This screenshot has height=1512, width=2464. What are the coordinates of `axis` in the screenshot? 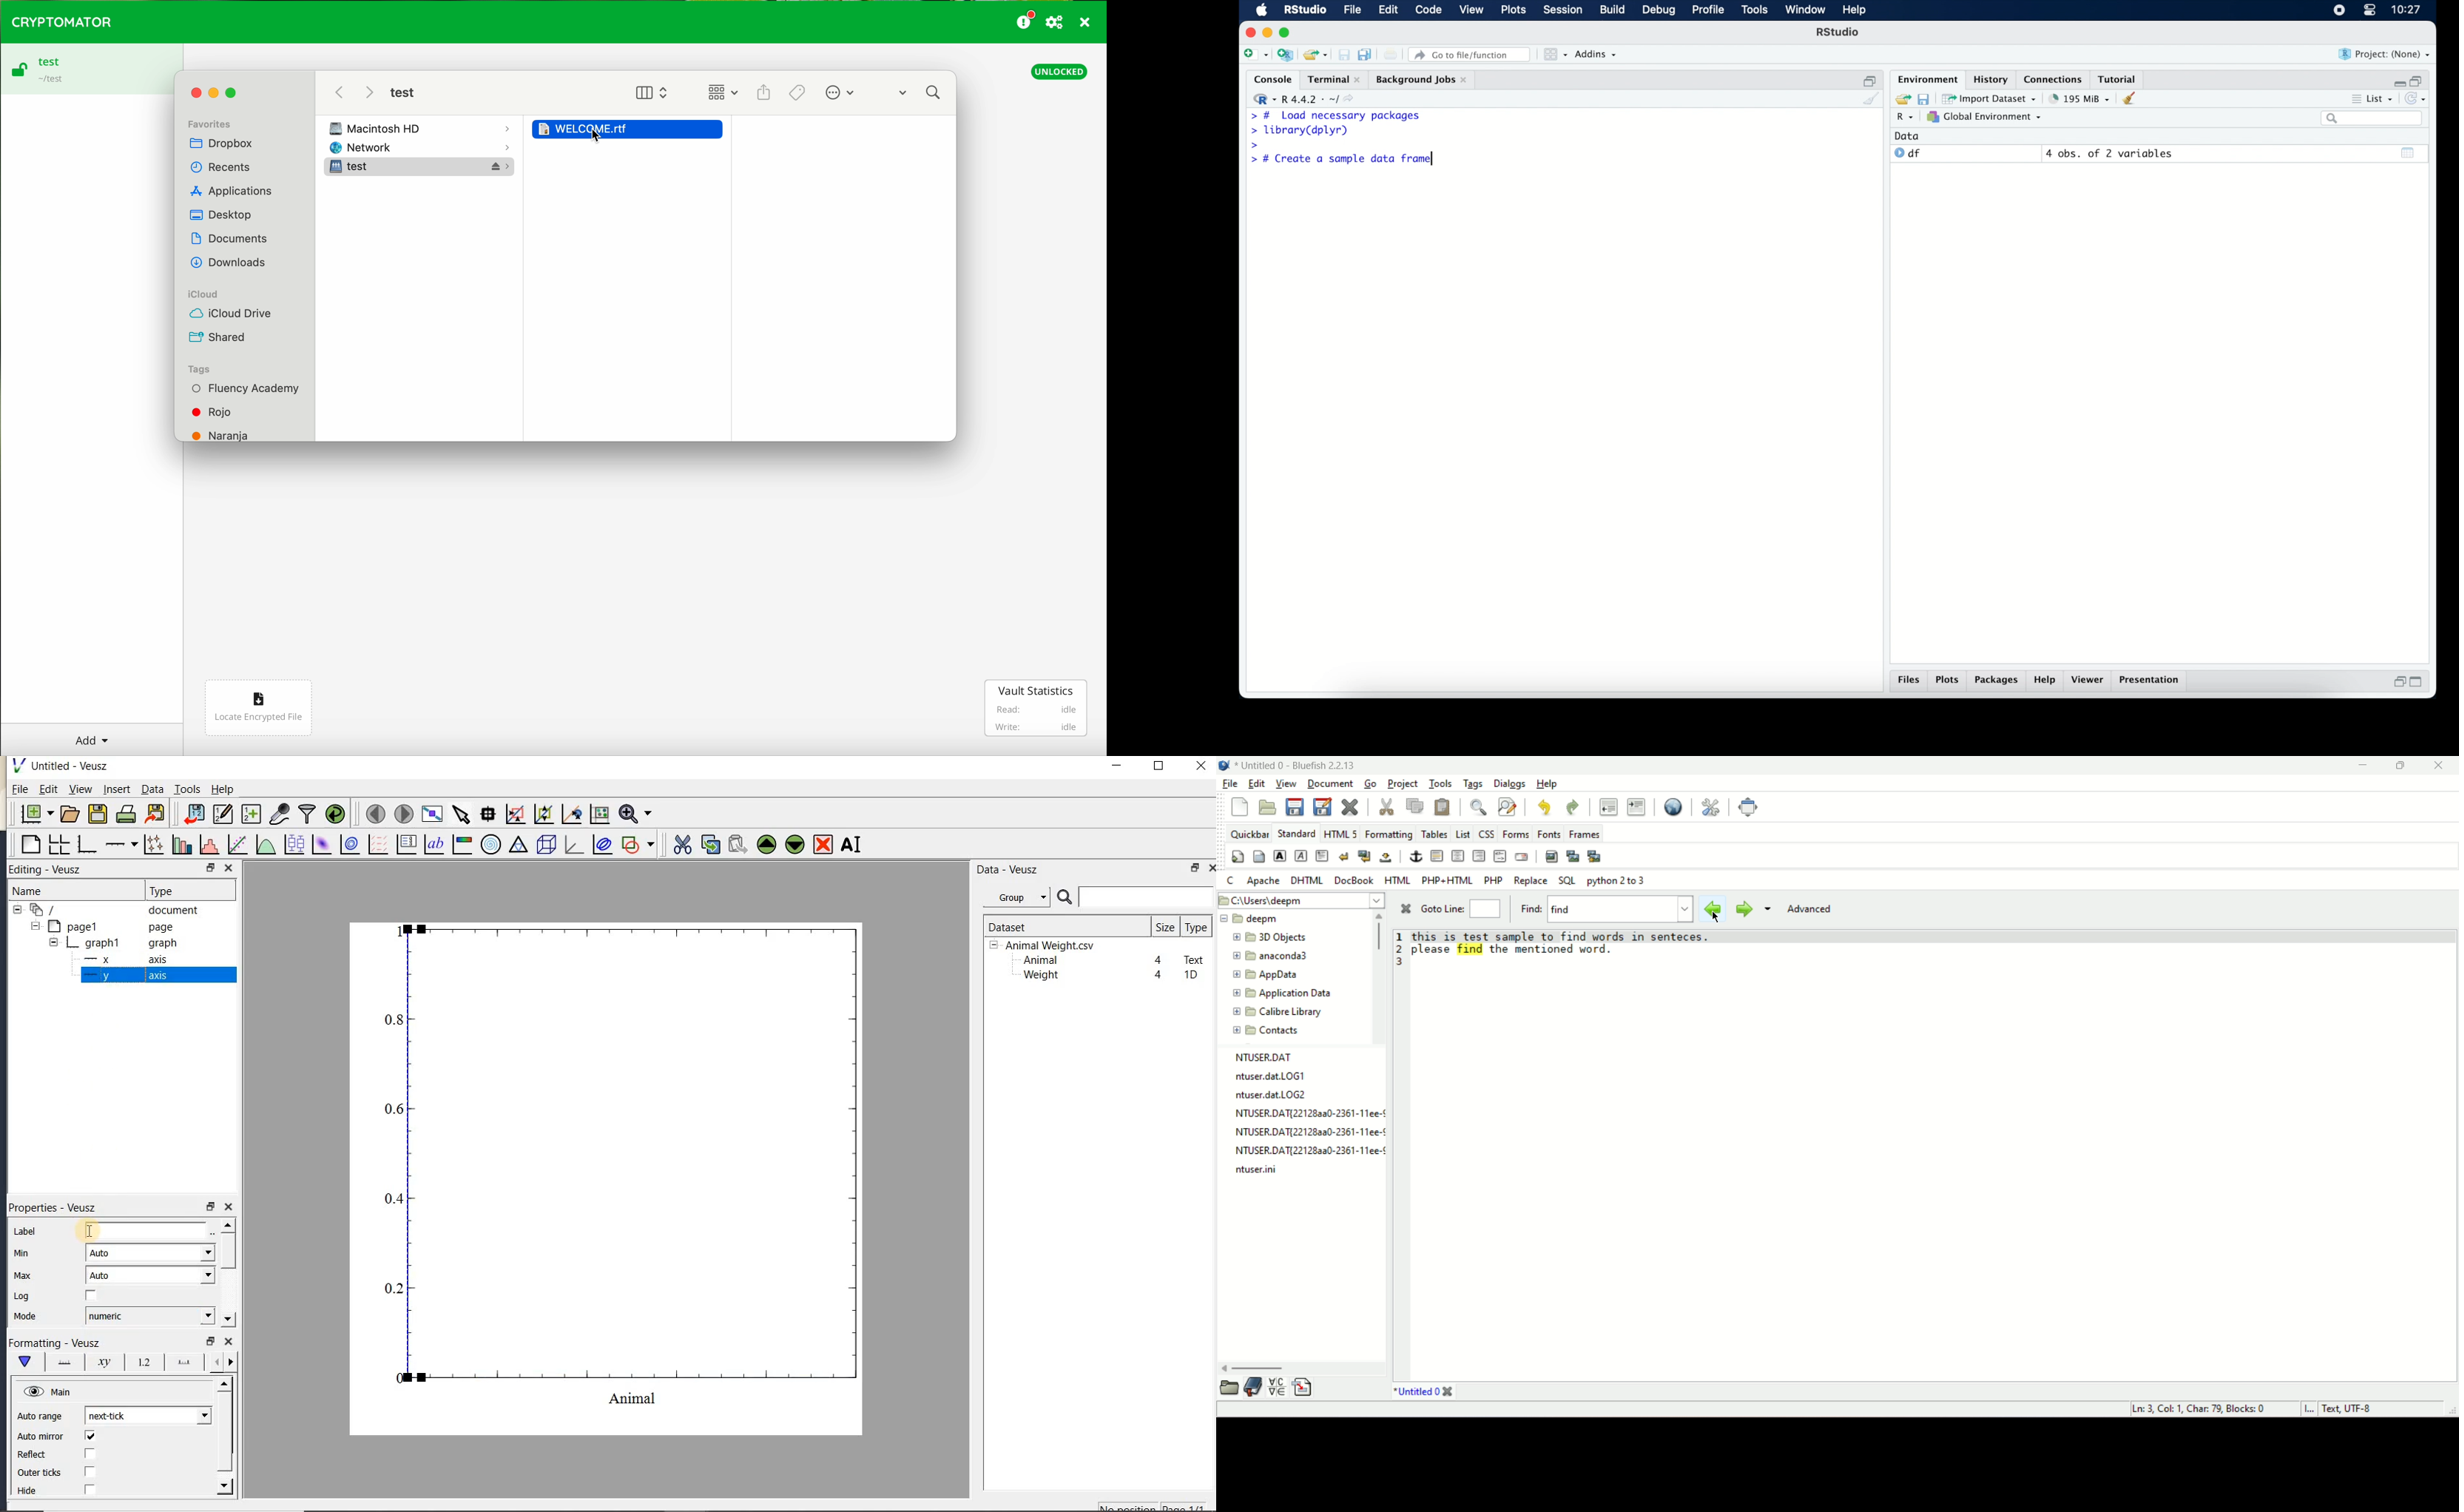 It's located at (122, 959).